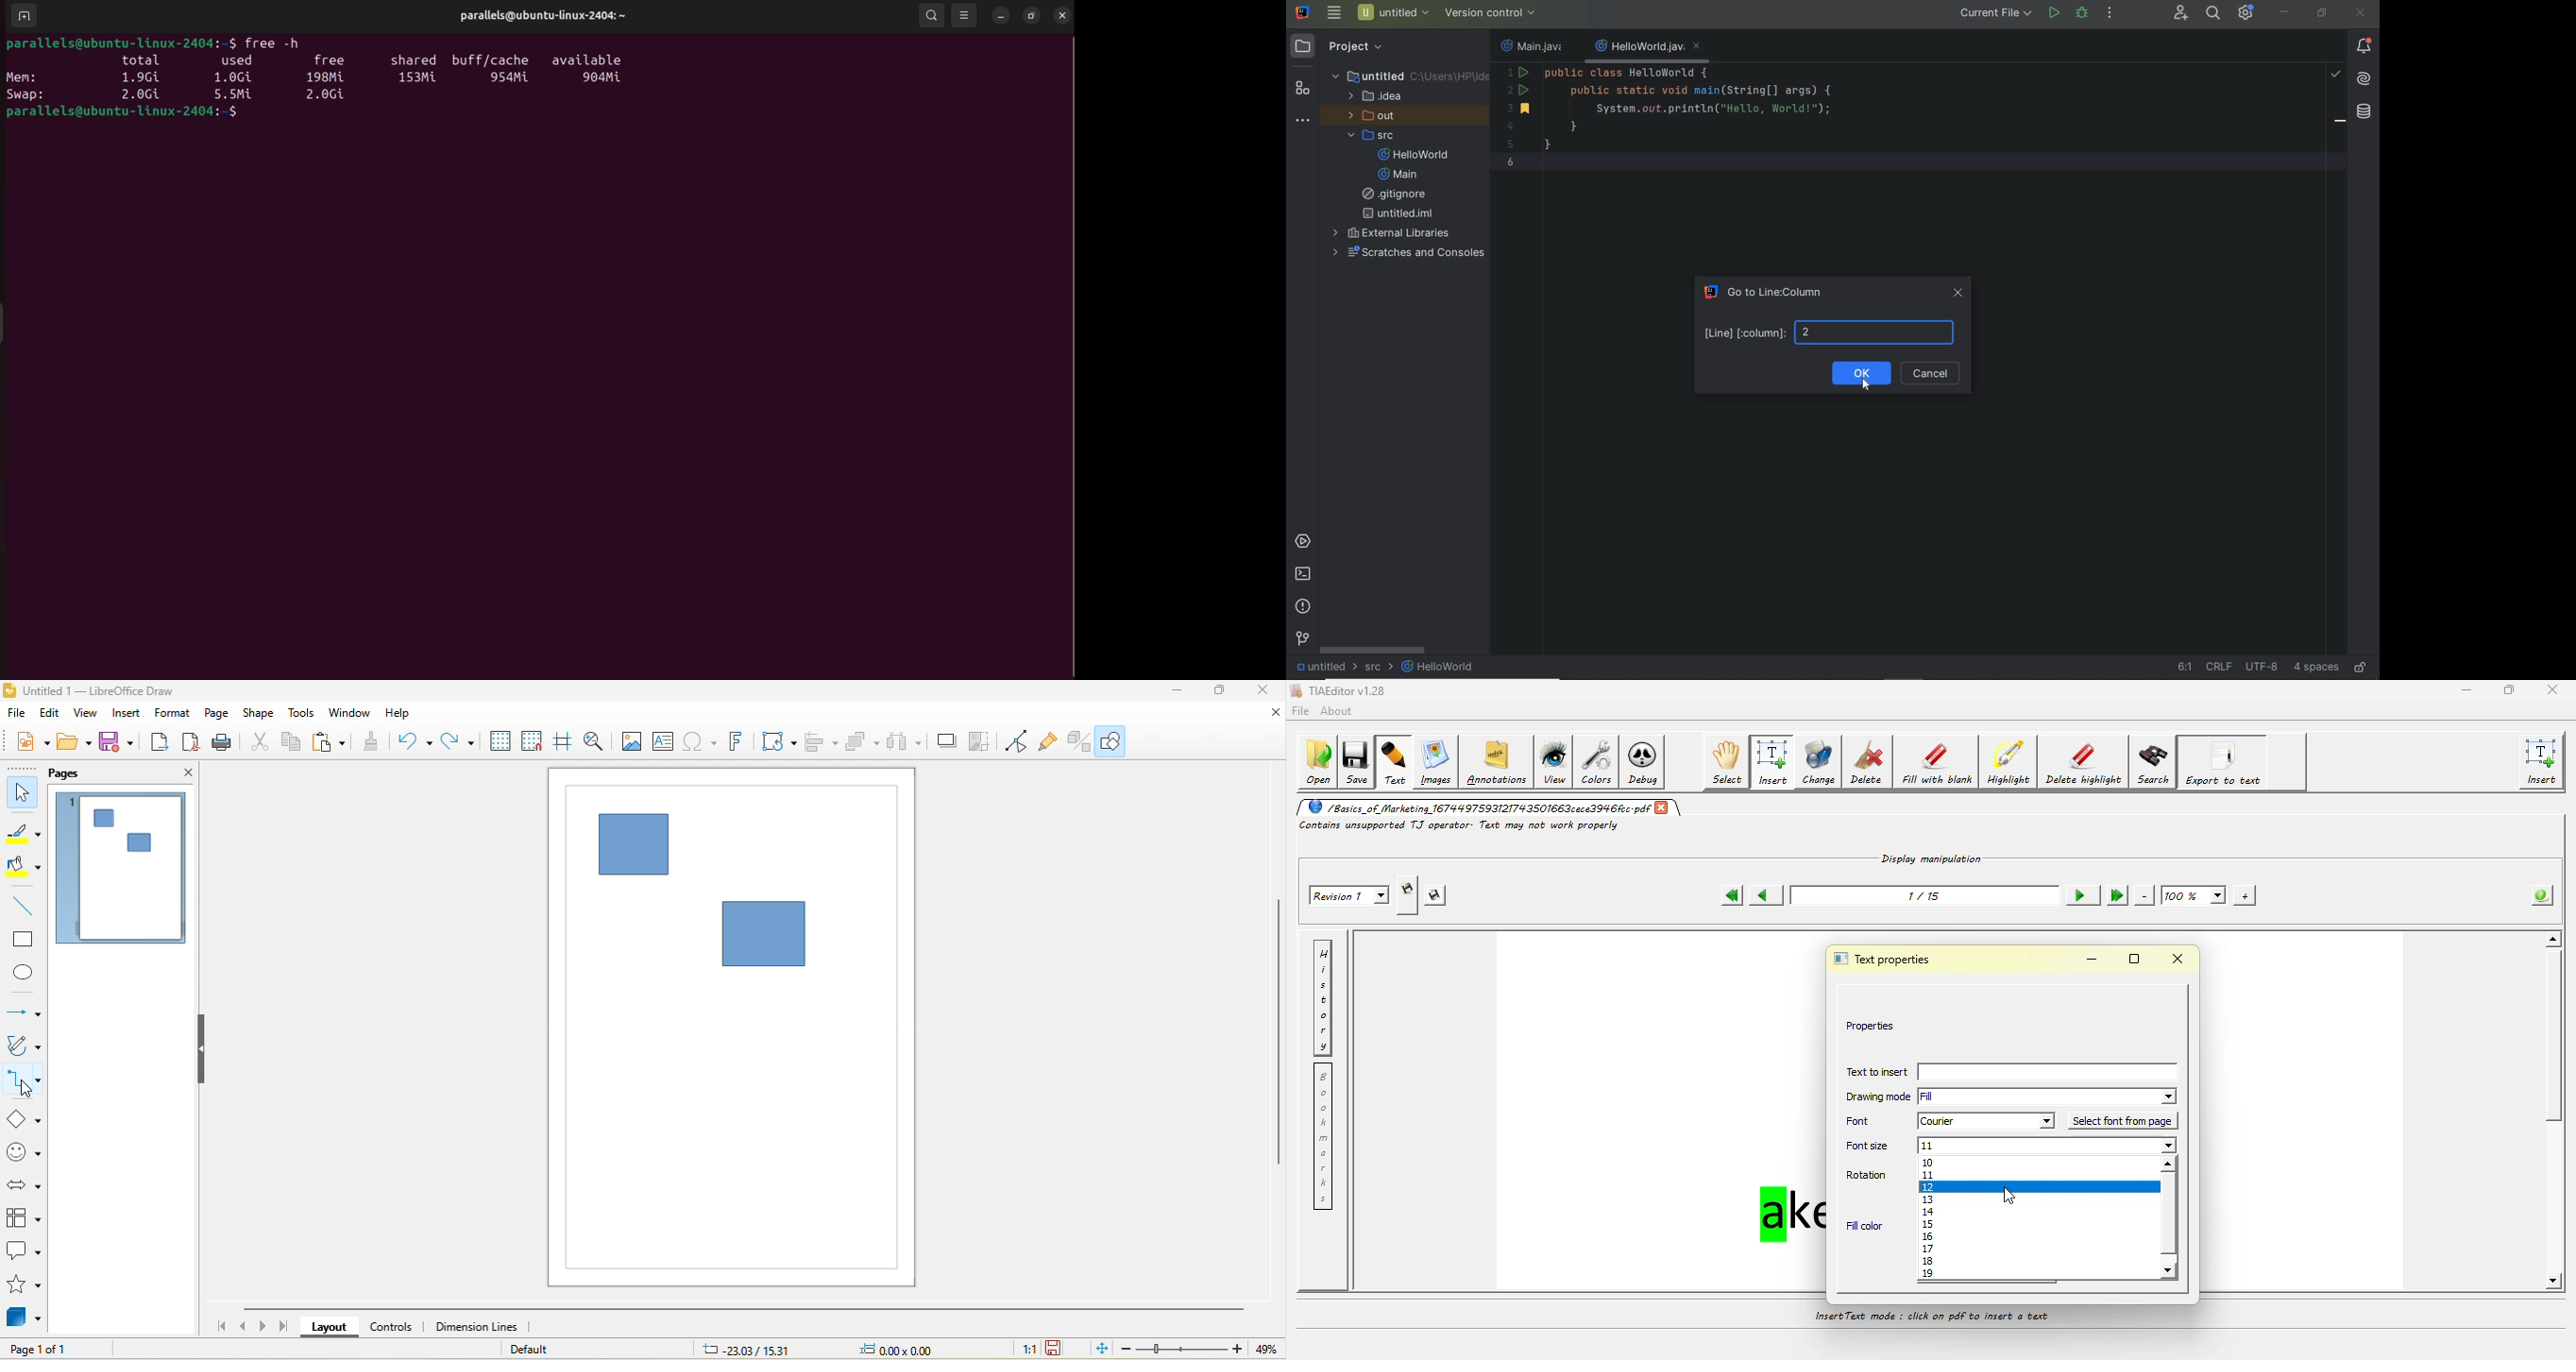 This screenshot has height=1372, width=2576. What do you see at coordinates (1203, 1348) in the screenshot?
I see `zoom` at bounding box center [1203, 1348].